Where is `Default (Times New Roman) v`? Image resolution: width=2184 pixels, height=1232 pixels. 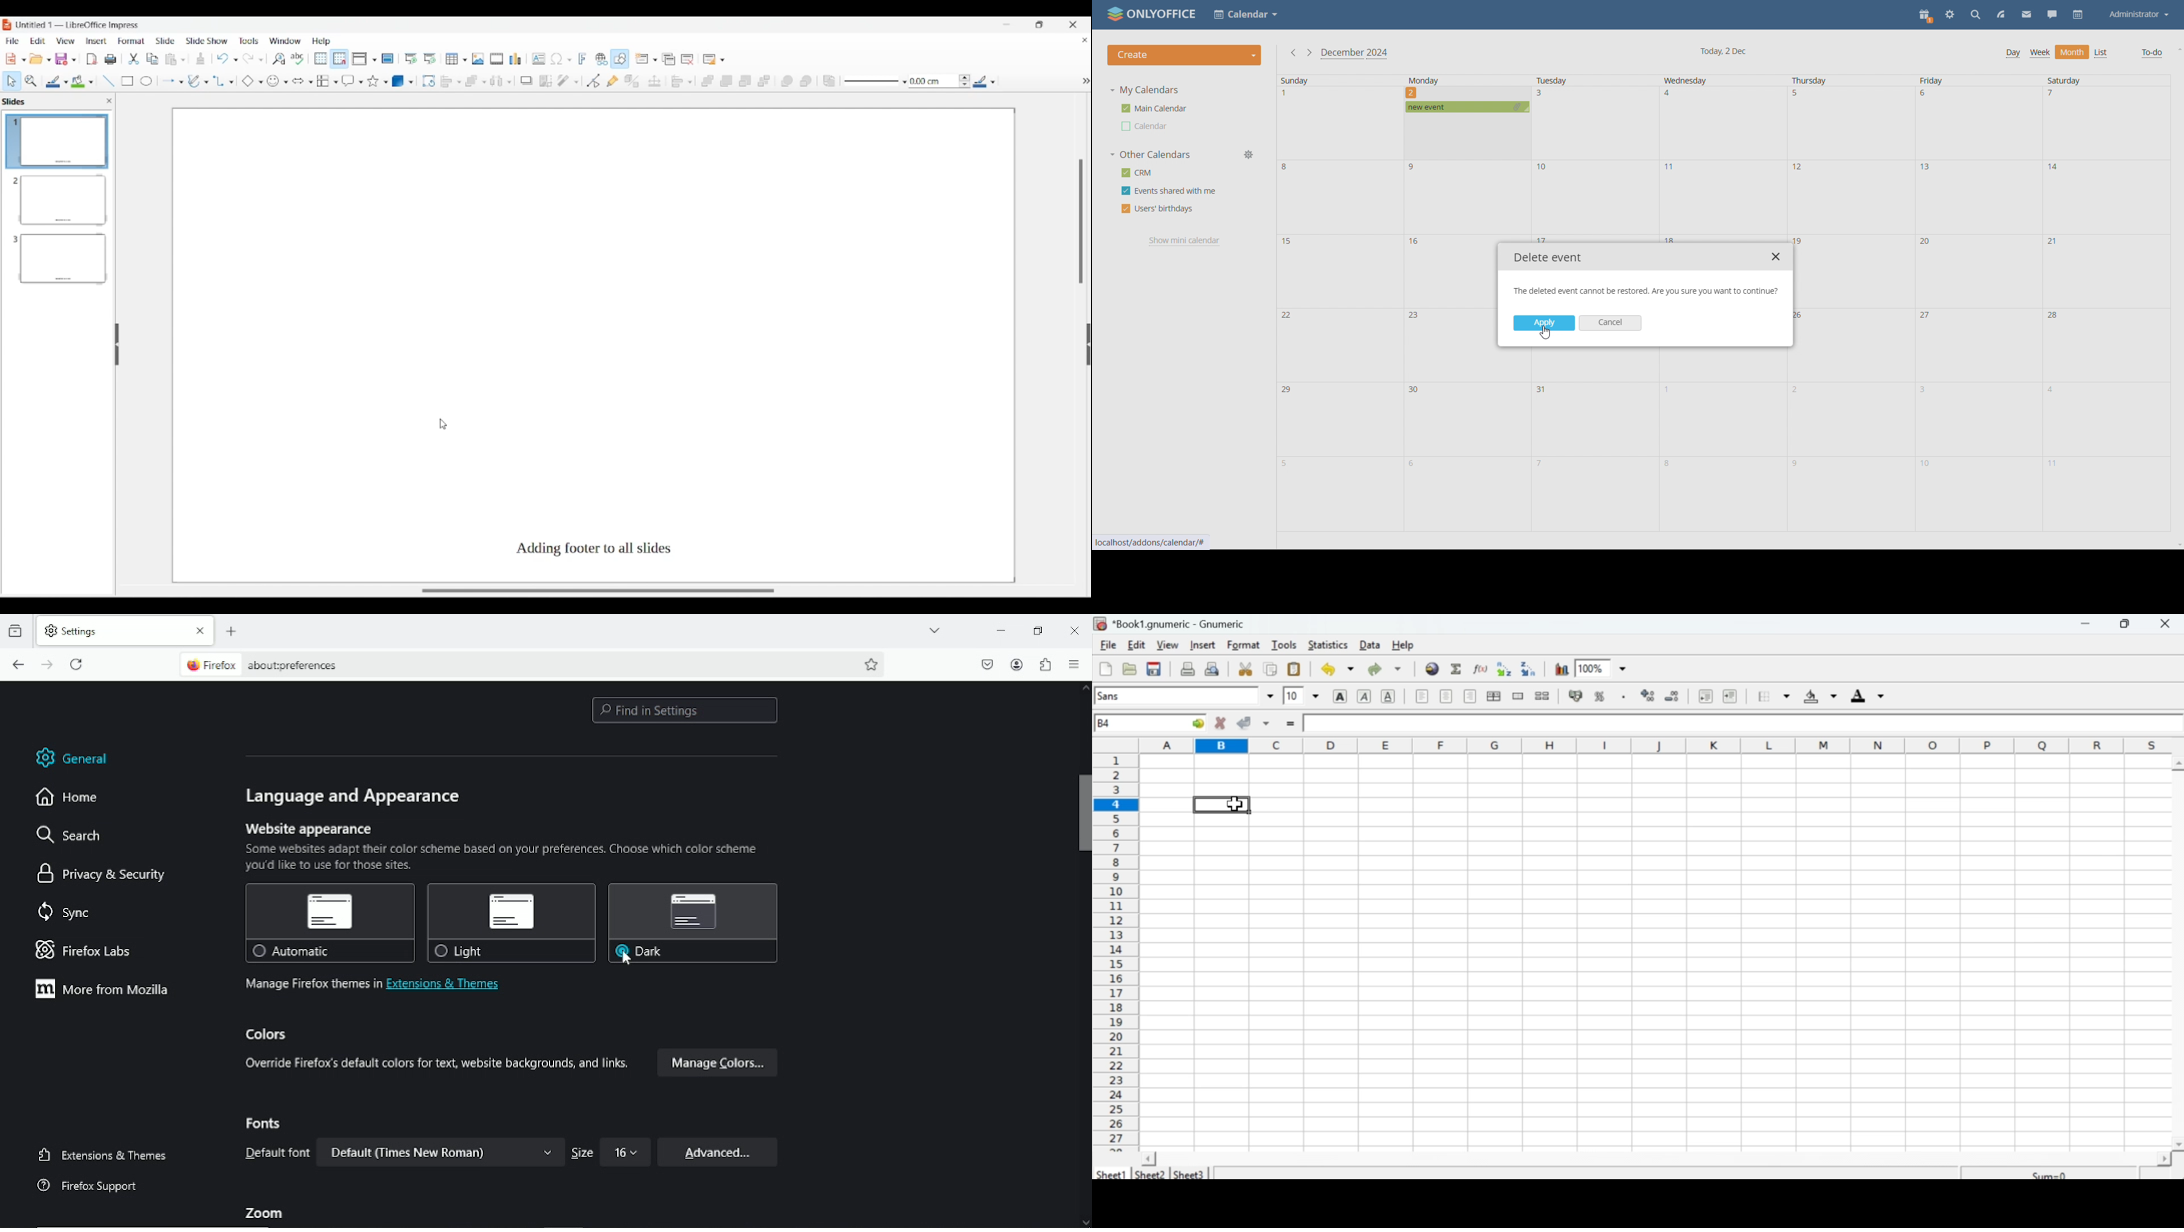 Default (Times New Roman) v is located at coordinates (439, 1151).